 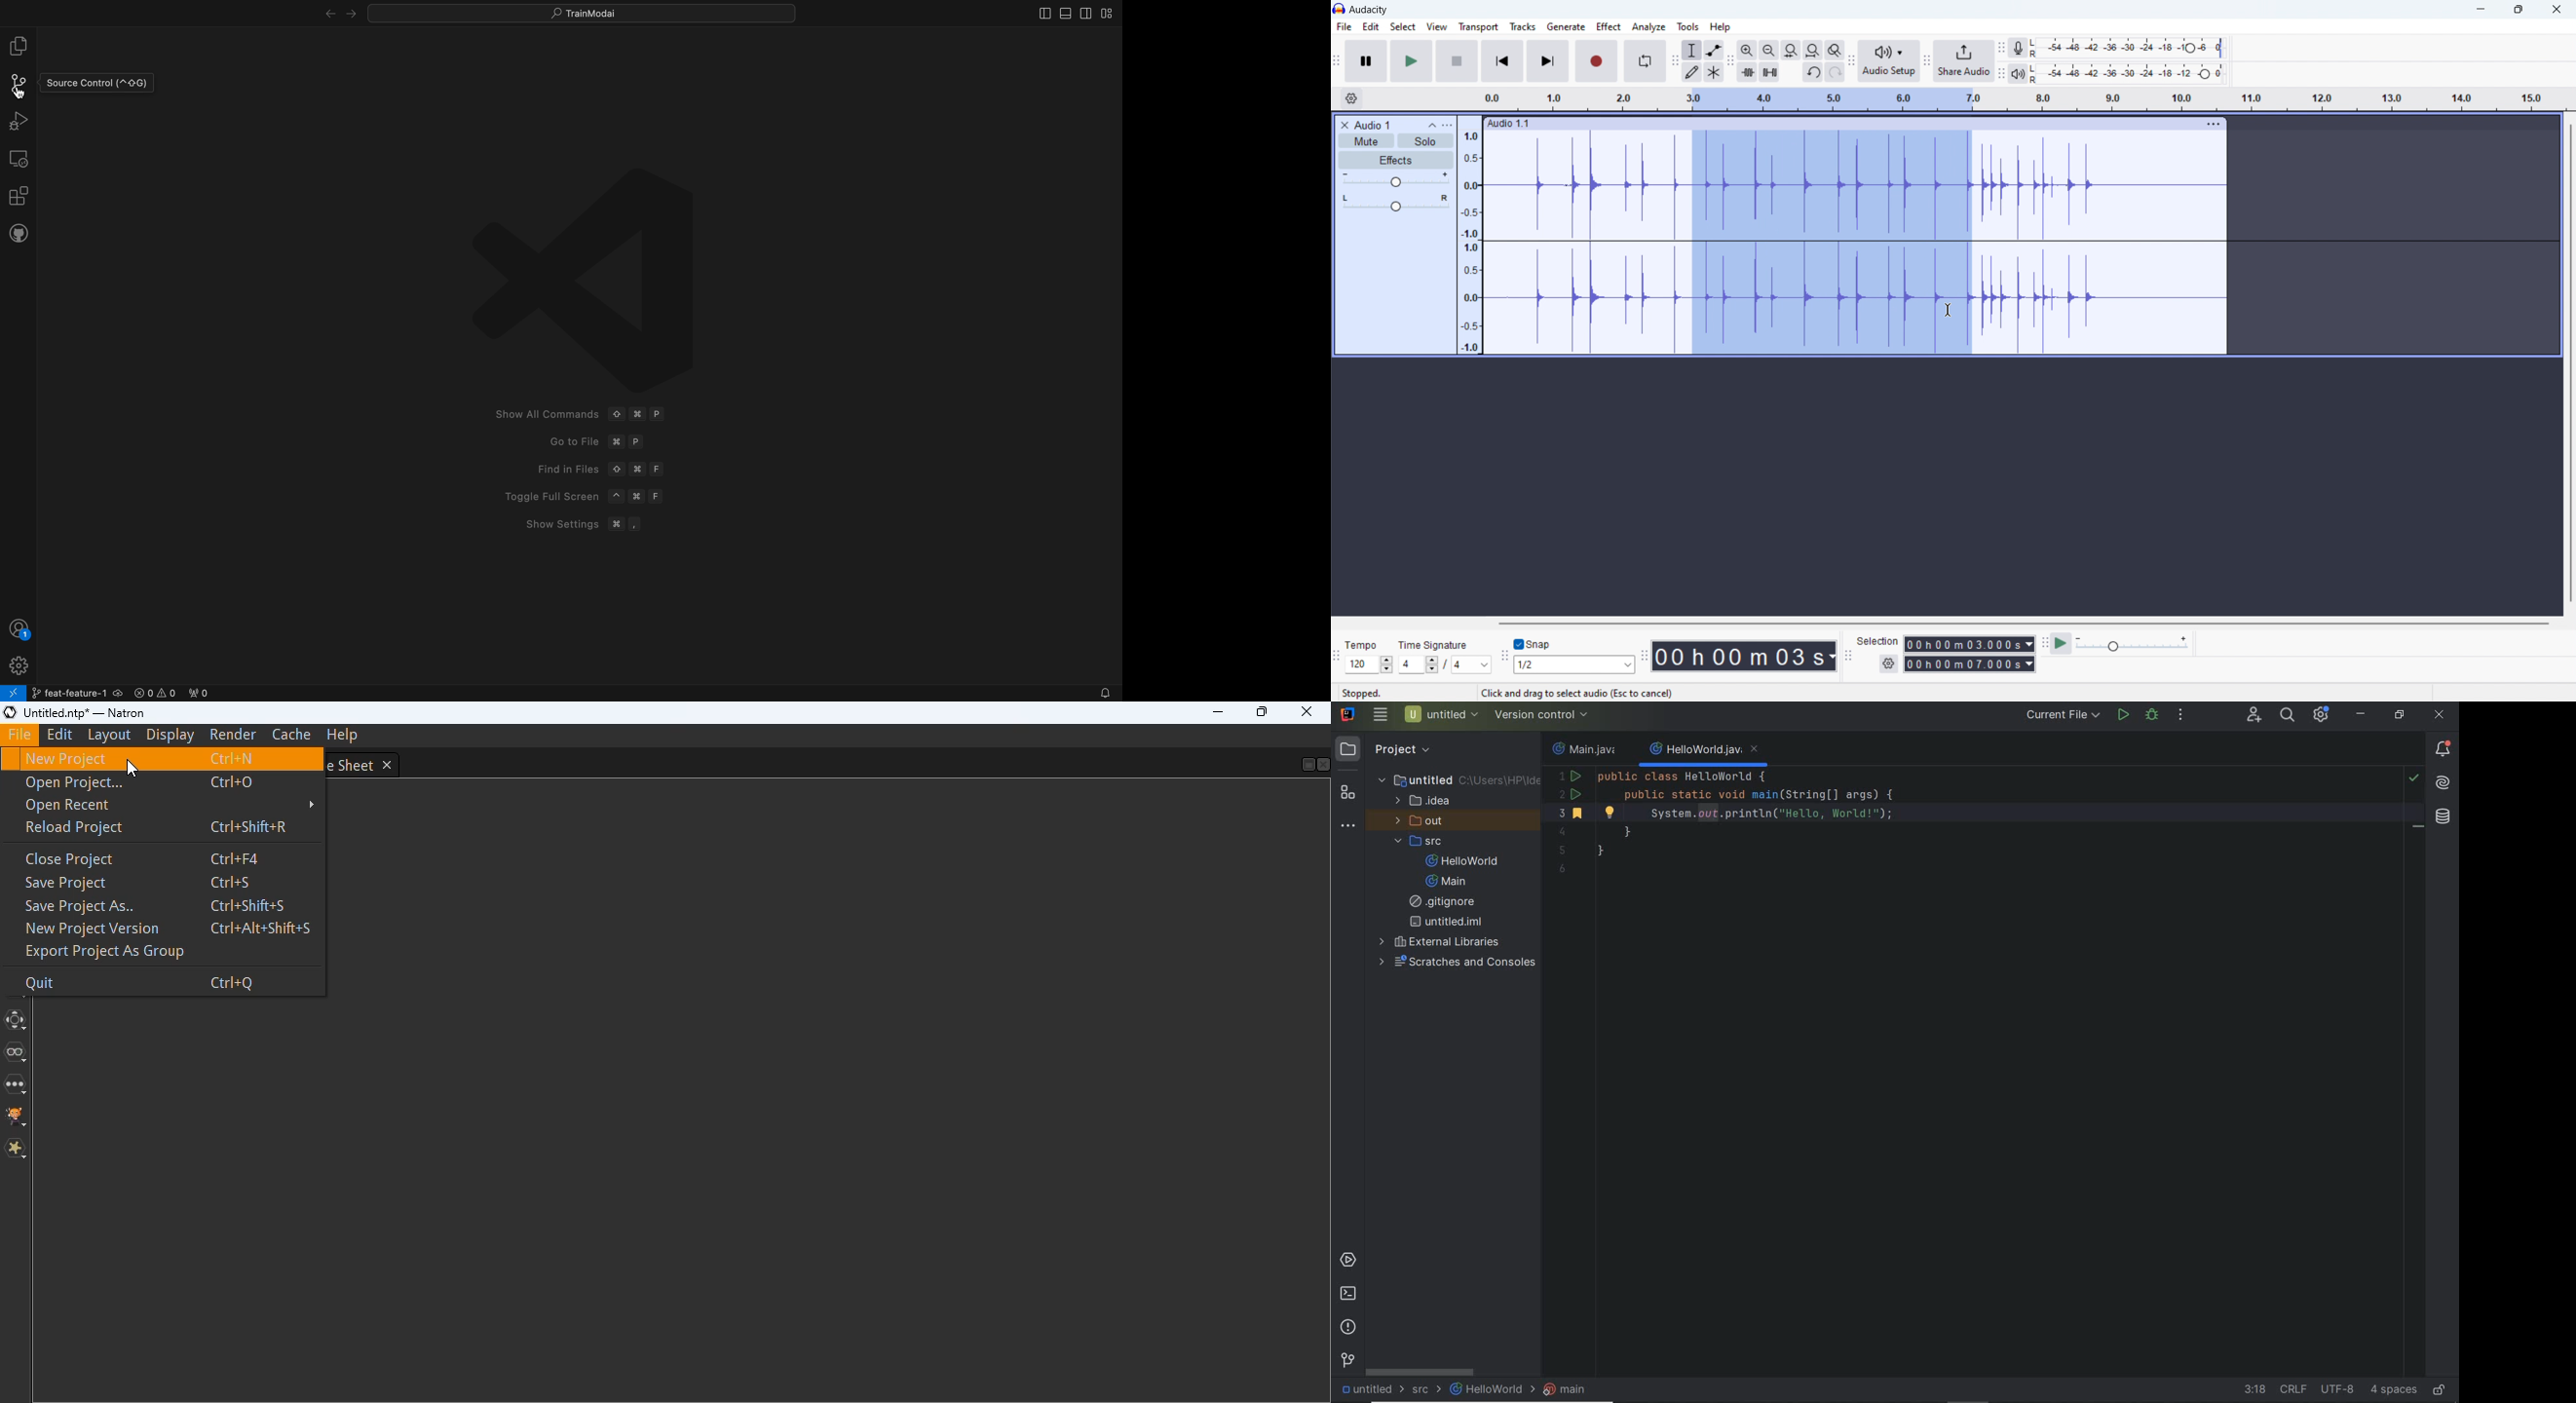 I want to click on silence audio selection, so click(x=1769, y=71).